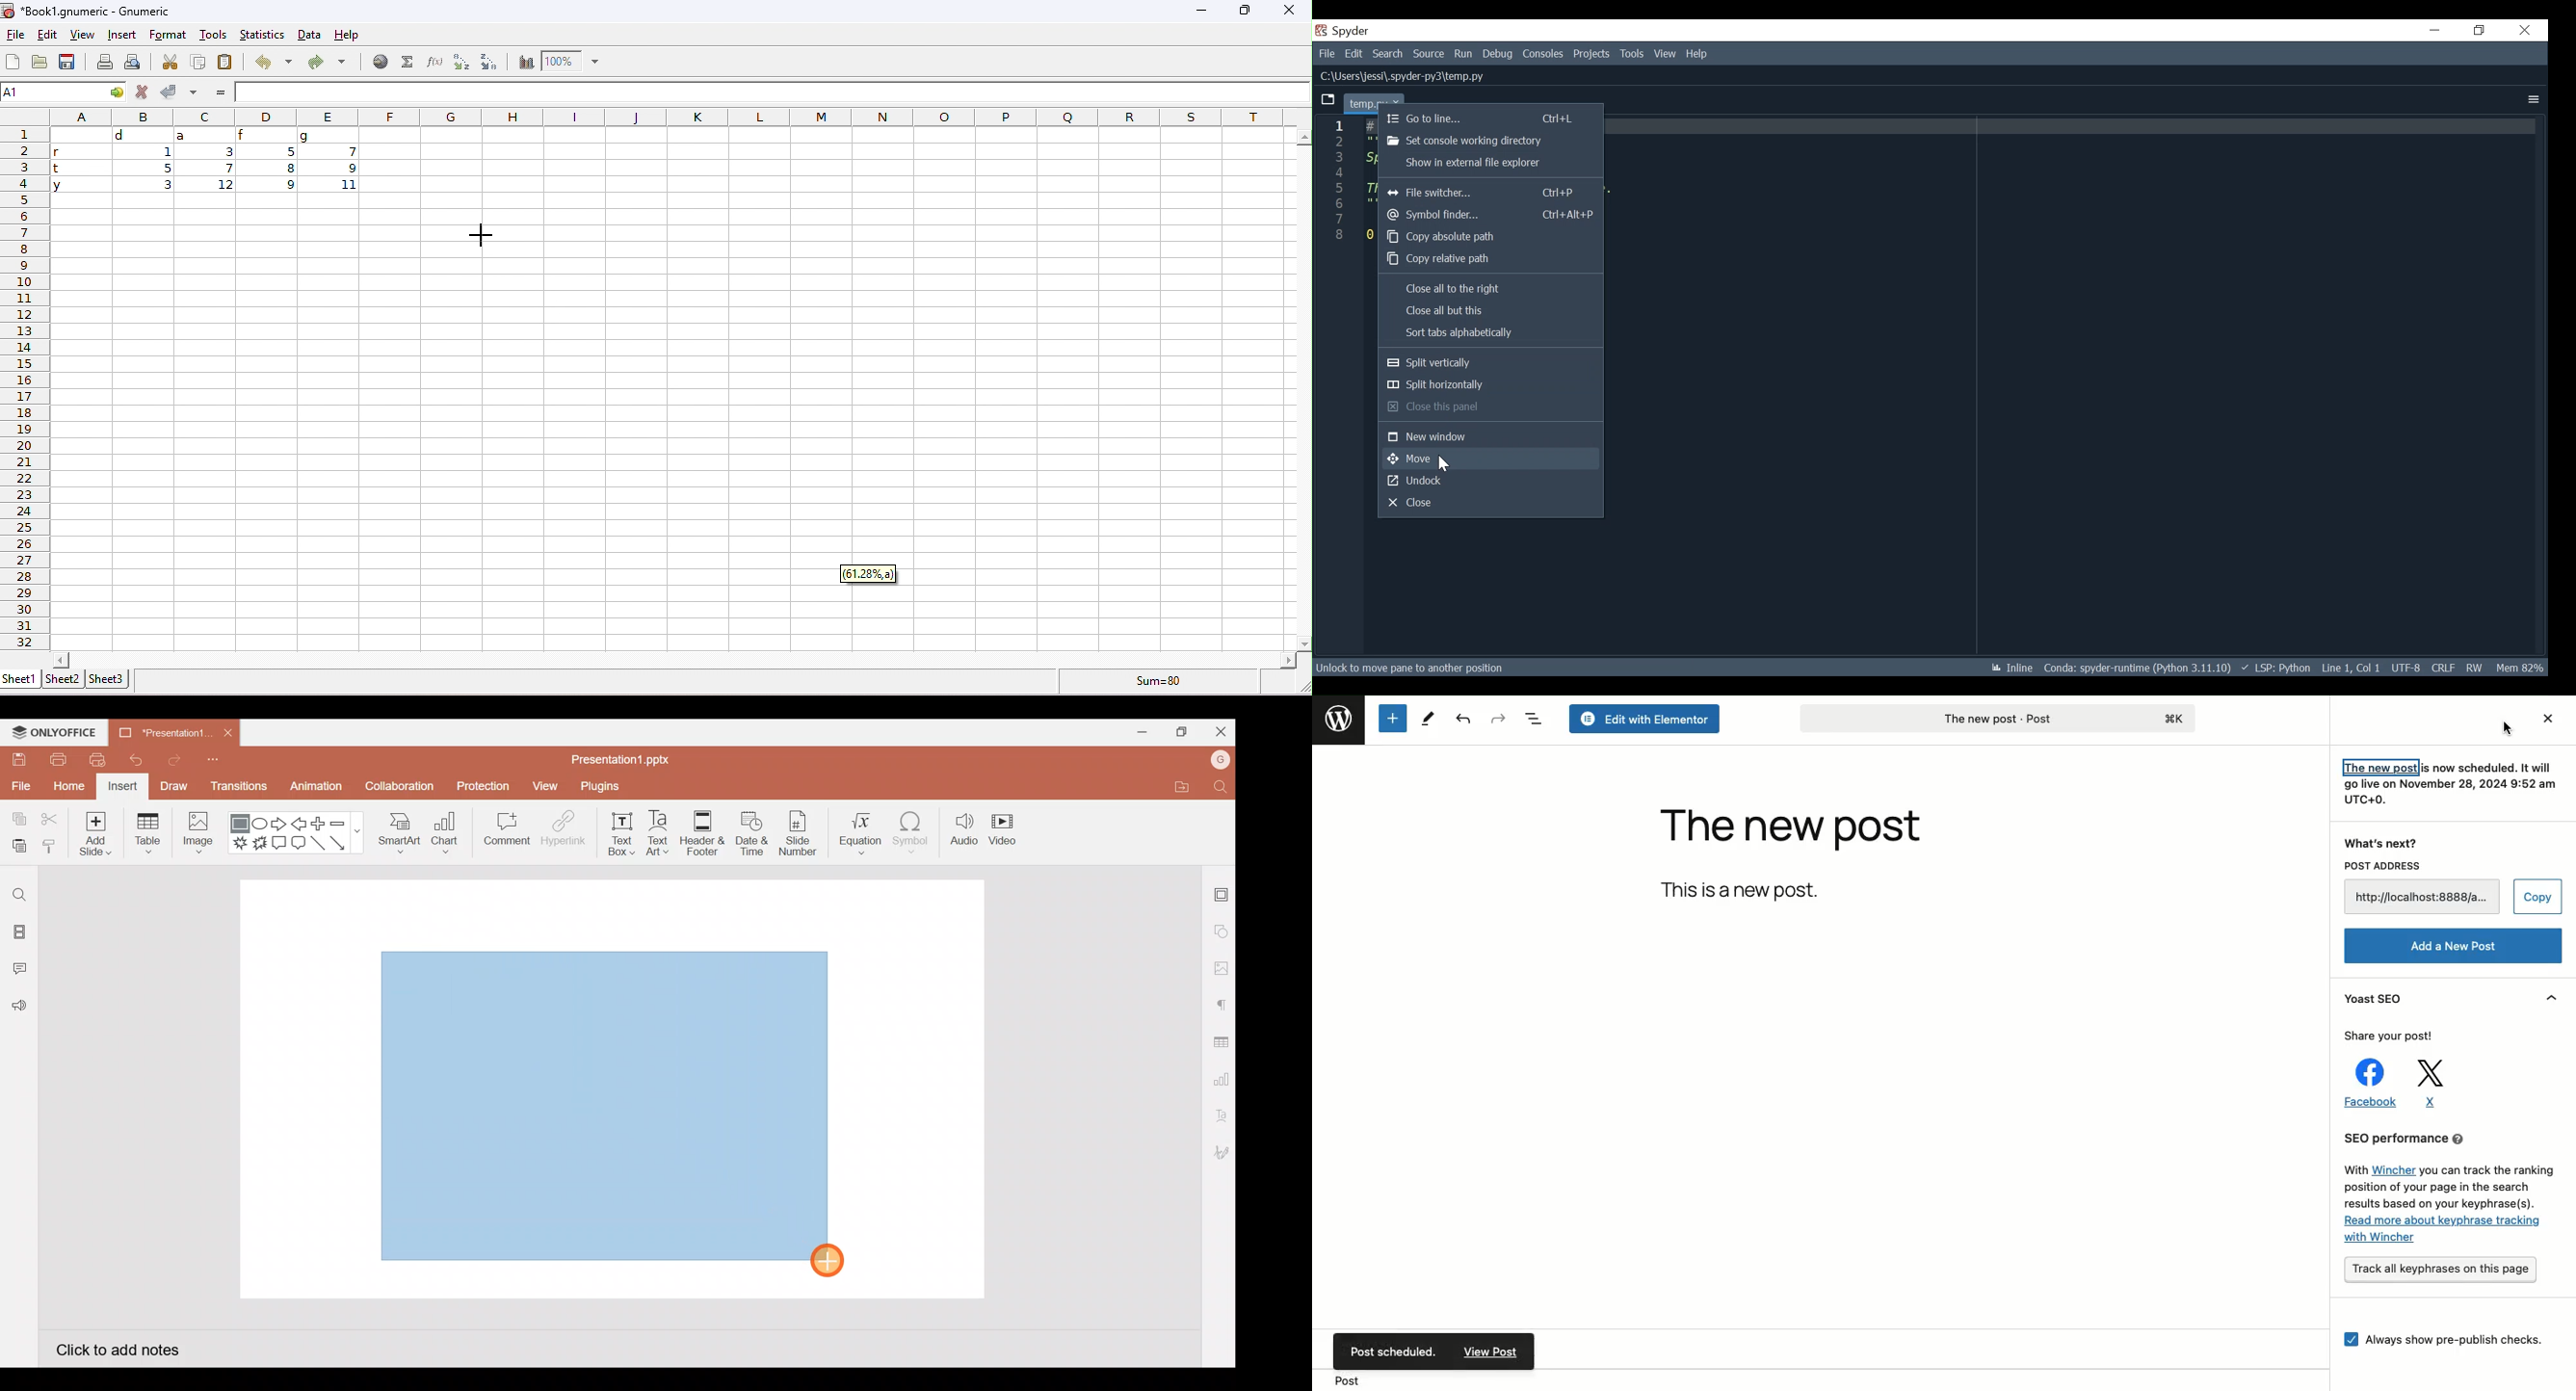 Image resolution: width=2576 pixels, height=1400 pixels. Describe the element at coordinates (2437, 30) in the screenshot. I see `Minimize` at that location.